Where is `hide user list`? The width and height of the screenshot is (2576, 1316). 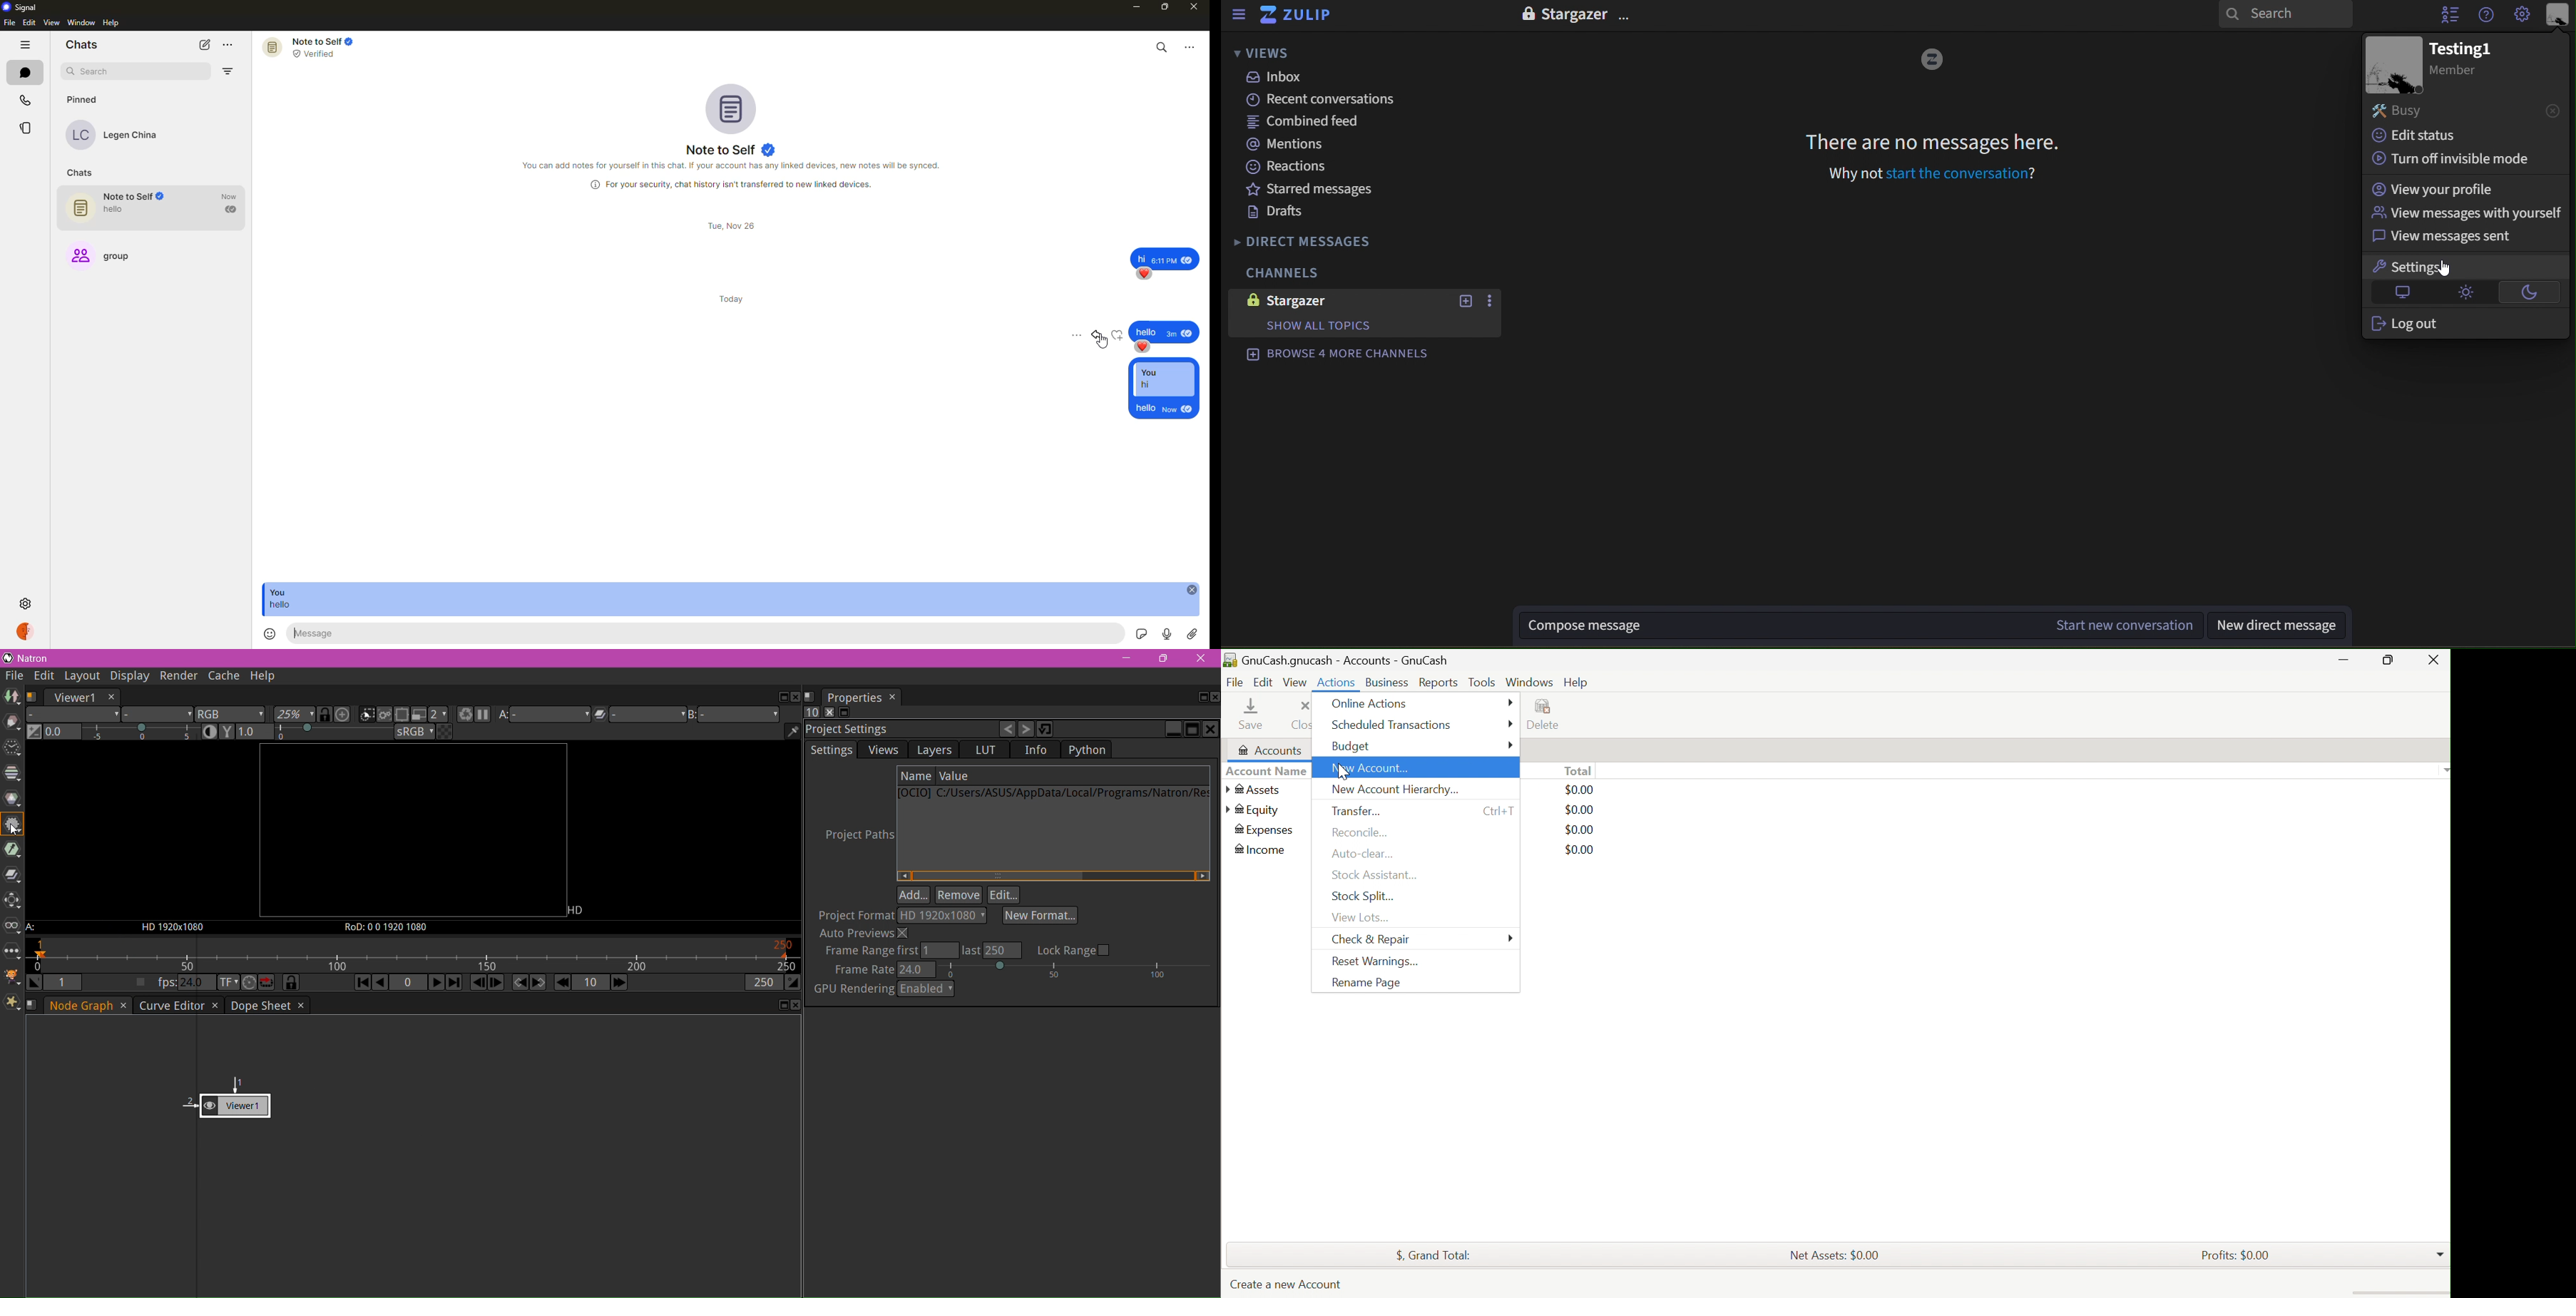 hide user list is located at coordinates (2444, 14).